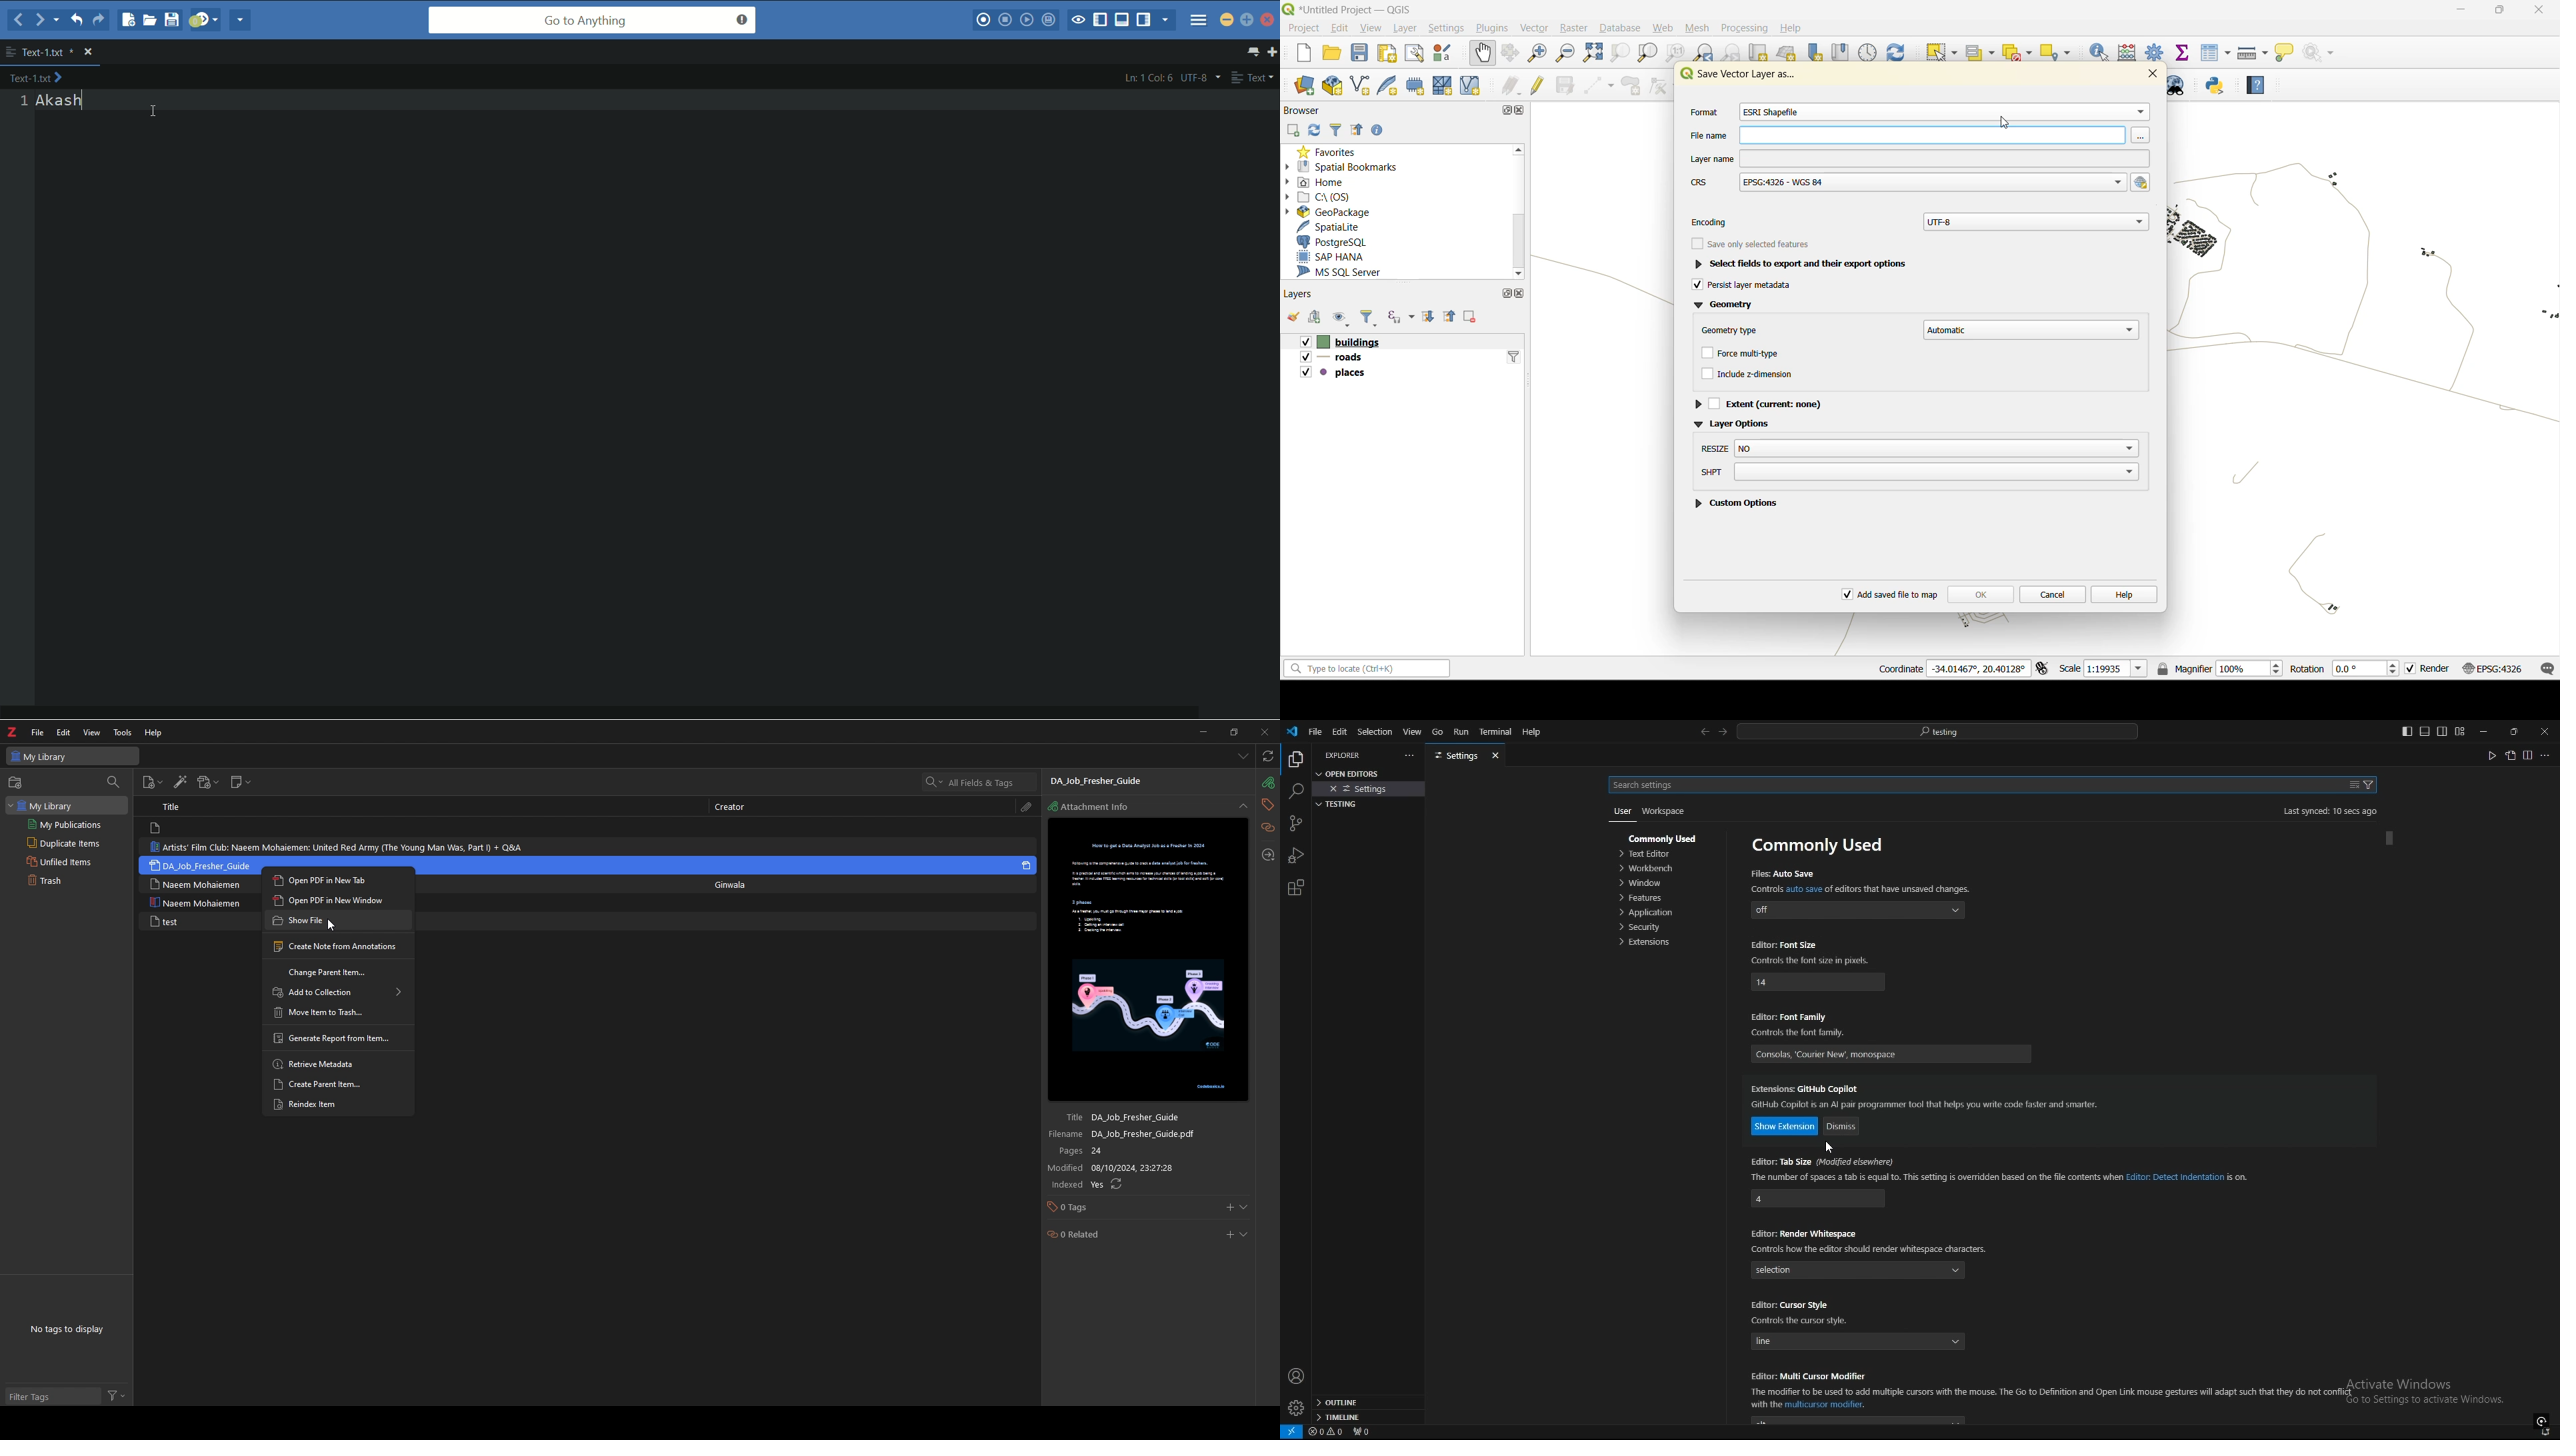 The width and height of the screenshot is (2576, 1456). I want to click on my publications, so click(67, 824).